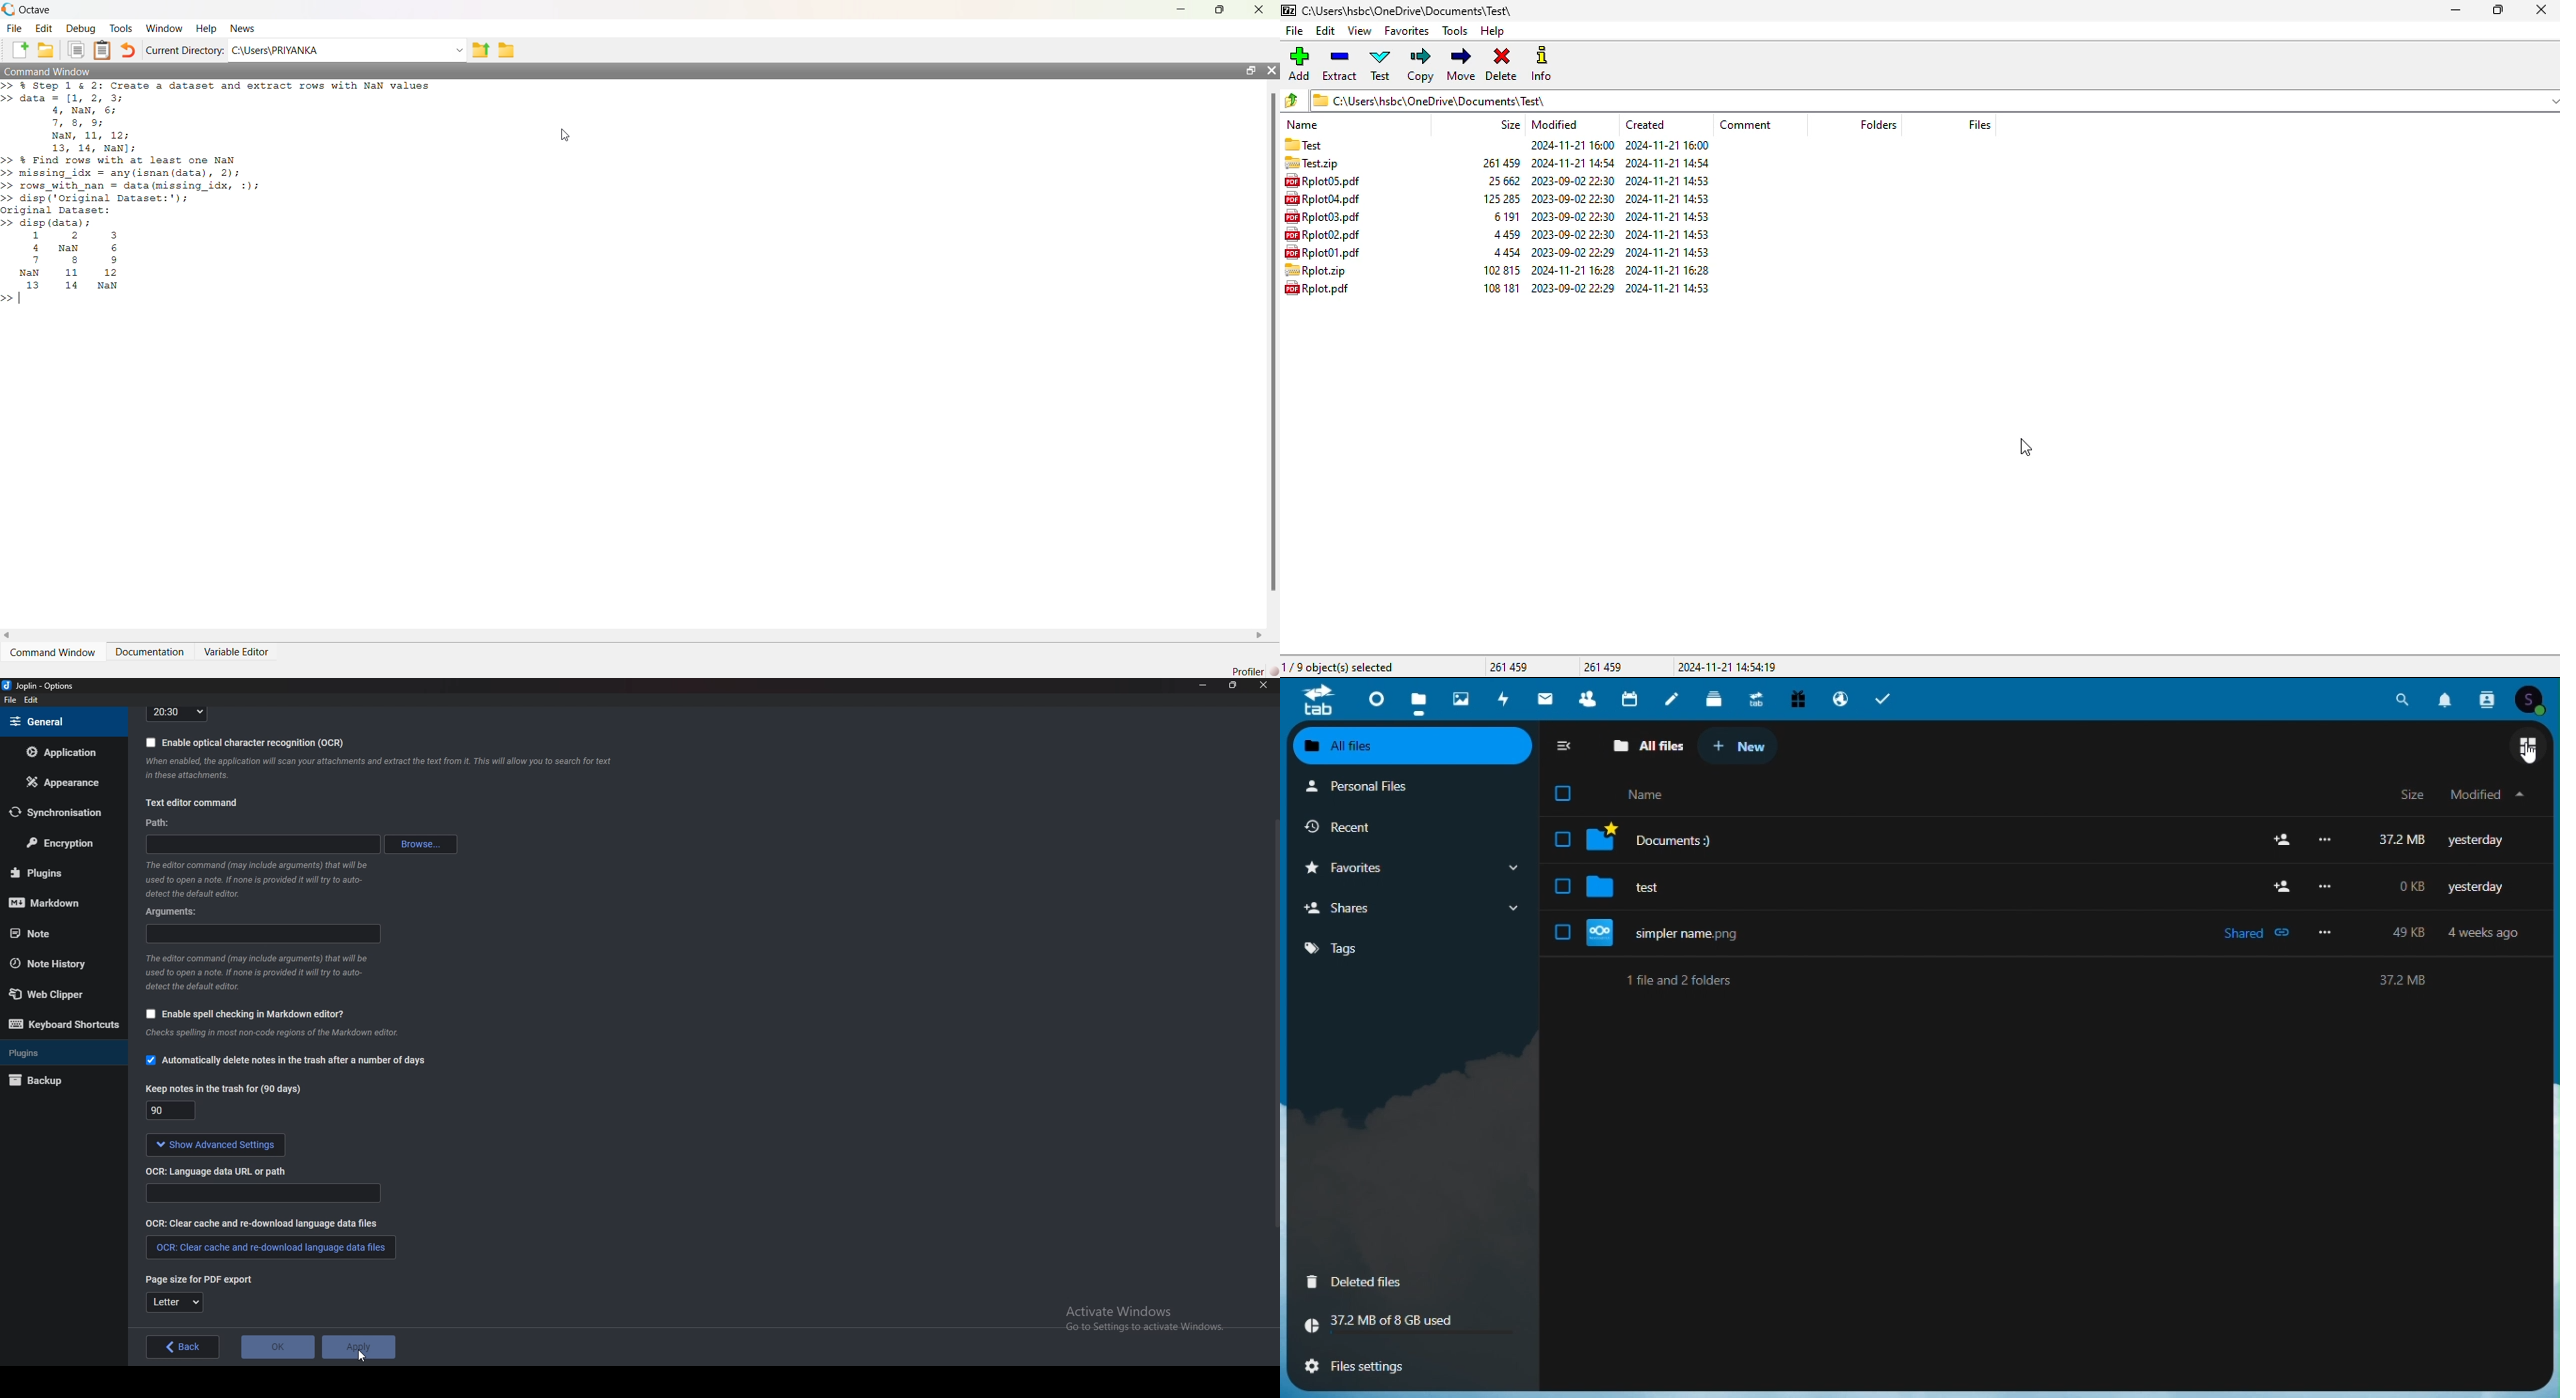 Image resolution: width=2576 pixels, height=1400 pixels. I want to click on Deleted files, so click(1358, 1282).